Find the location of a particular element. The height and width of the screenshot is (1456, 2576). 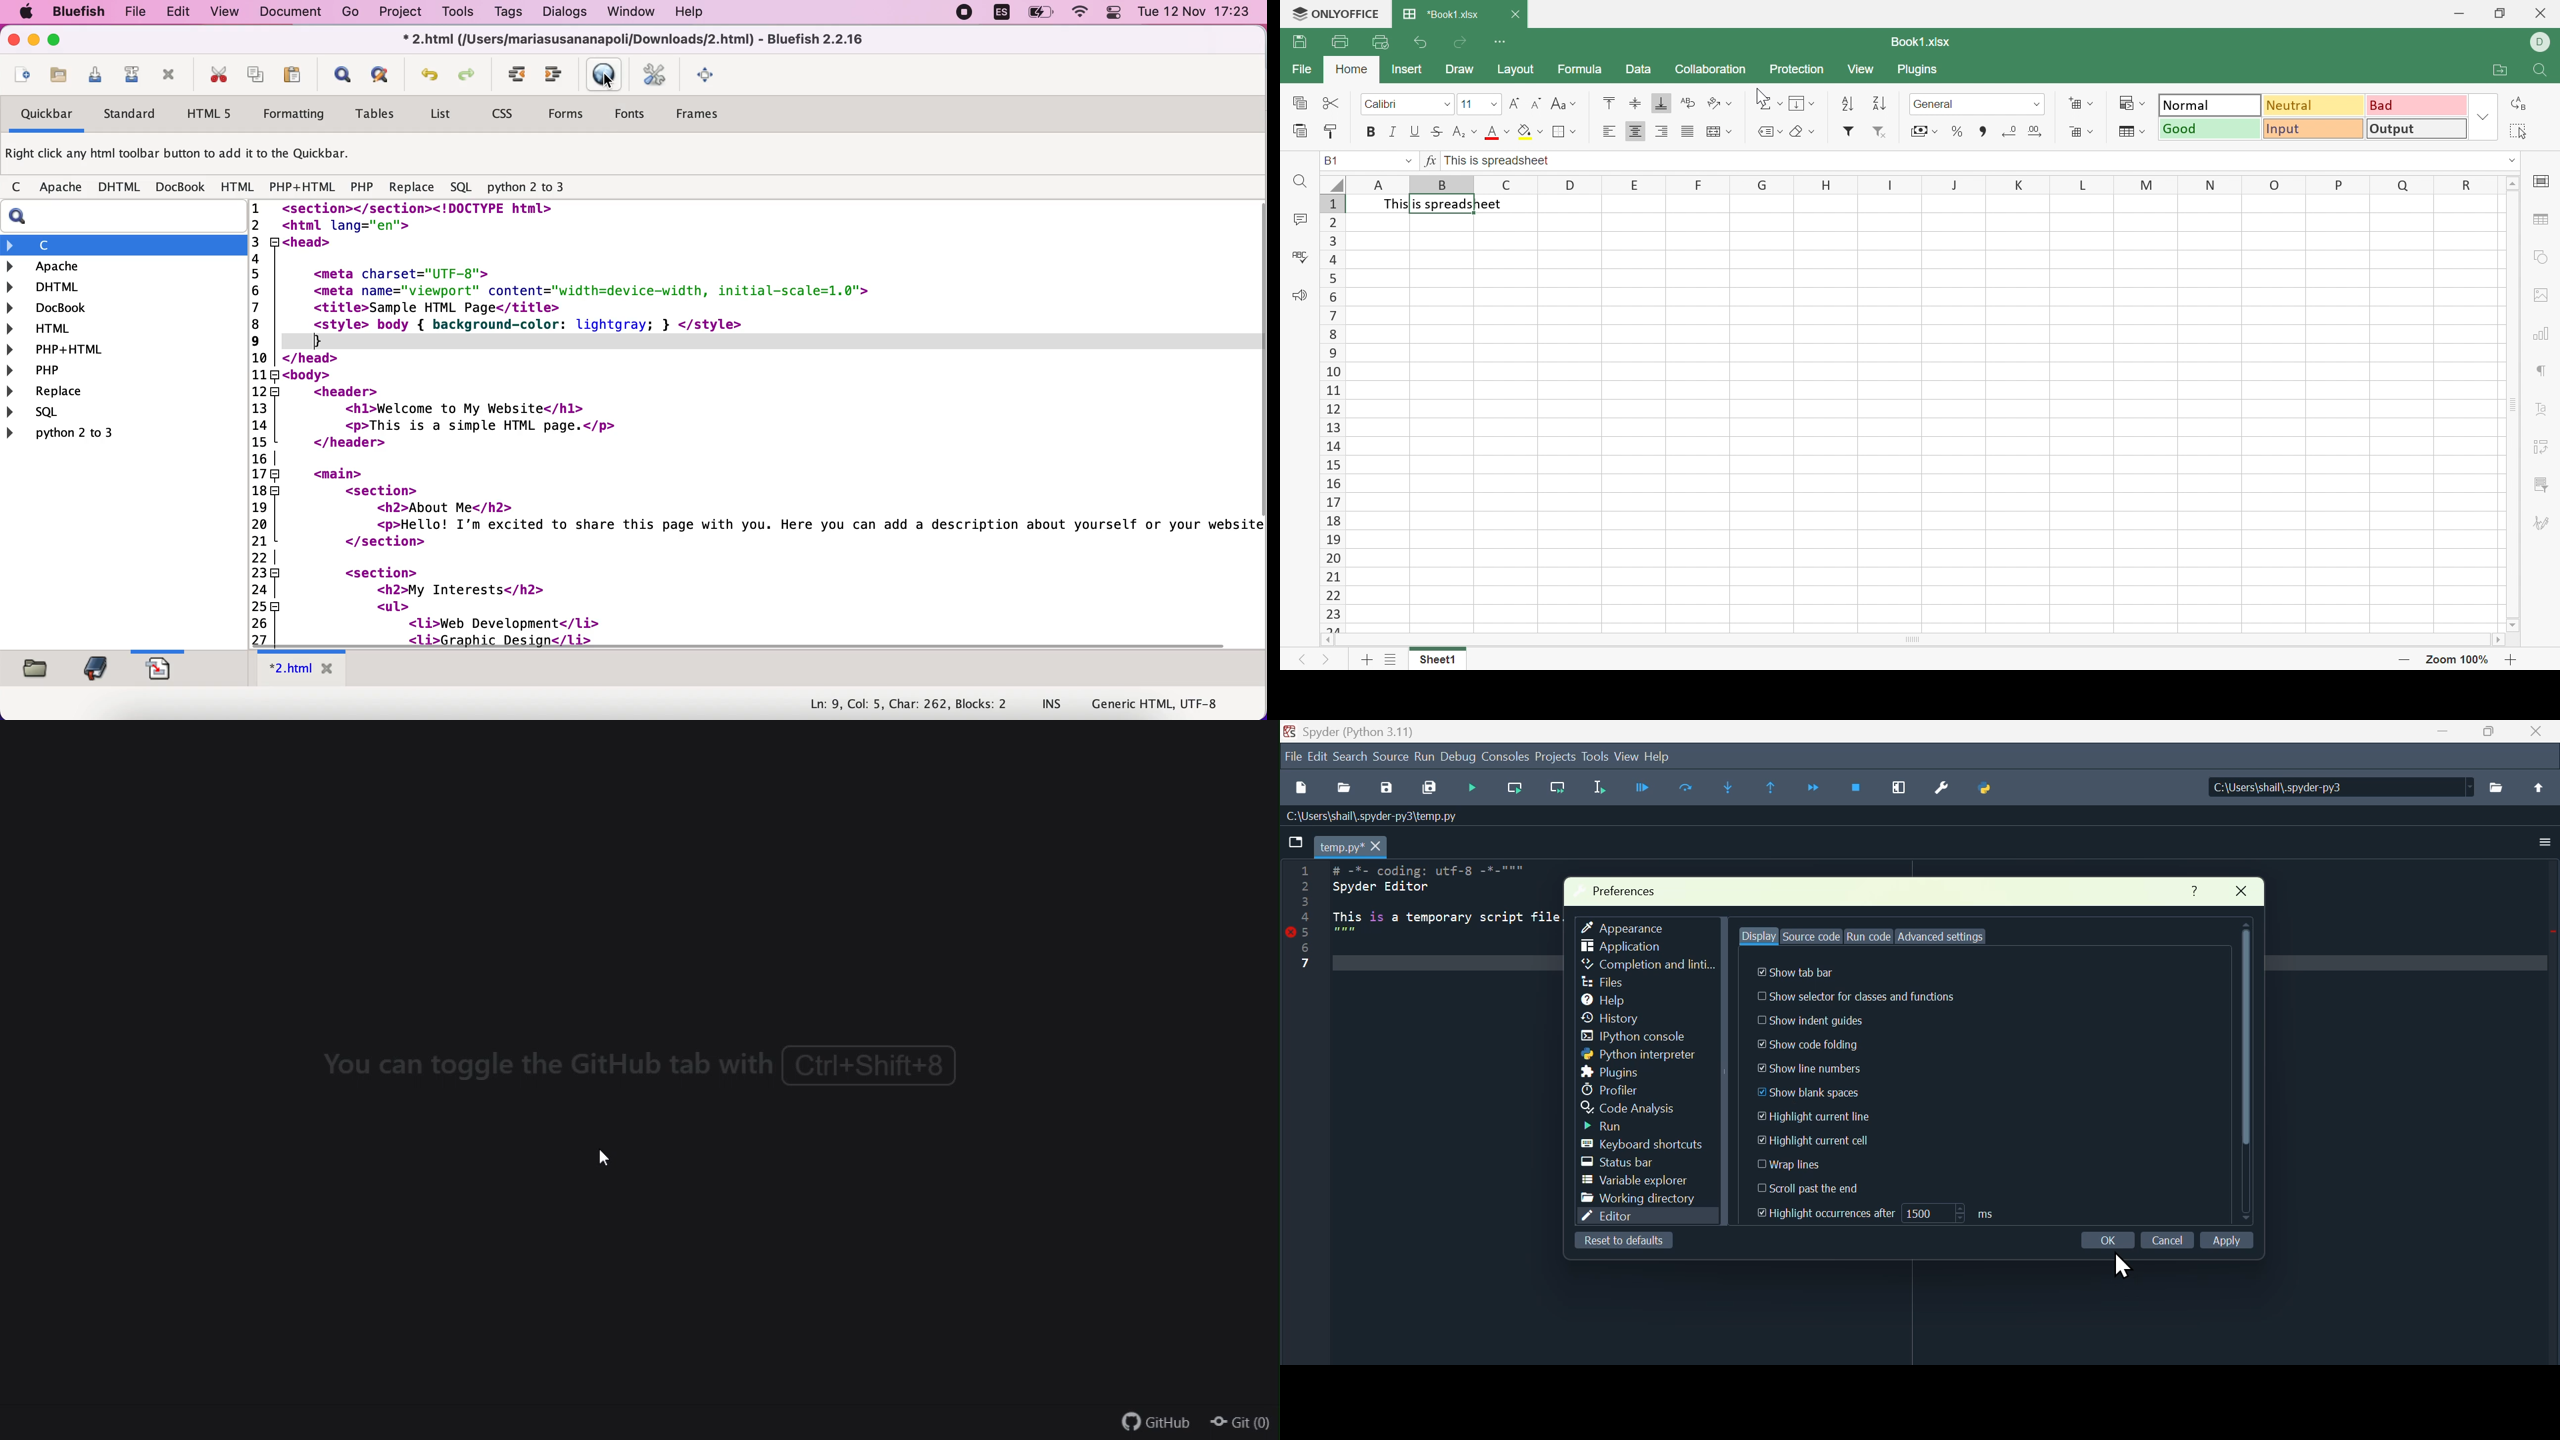

view is located at coordinates (1626, 757).